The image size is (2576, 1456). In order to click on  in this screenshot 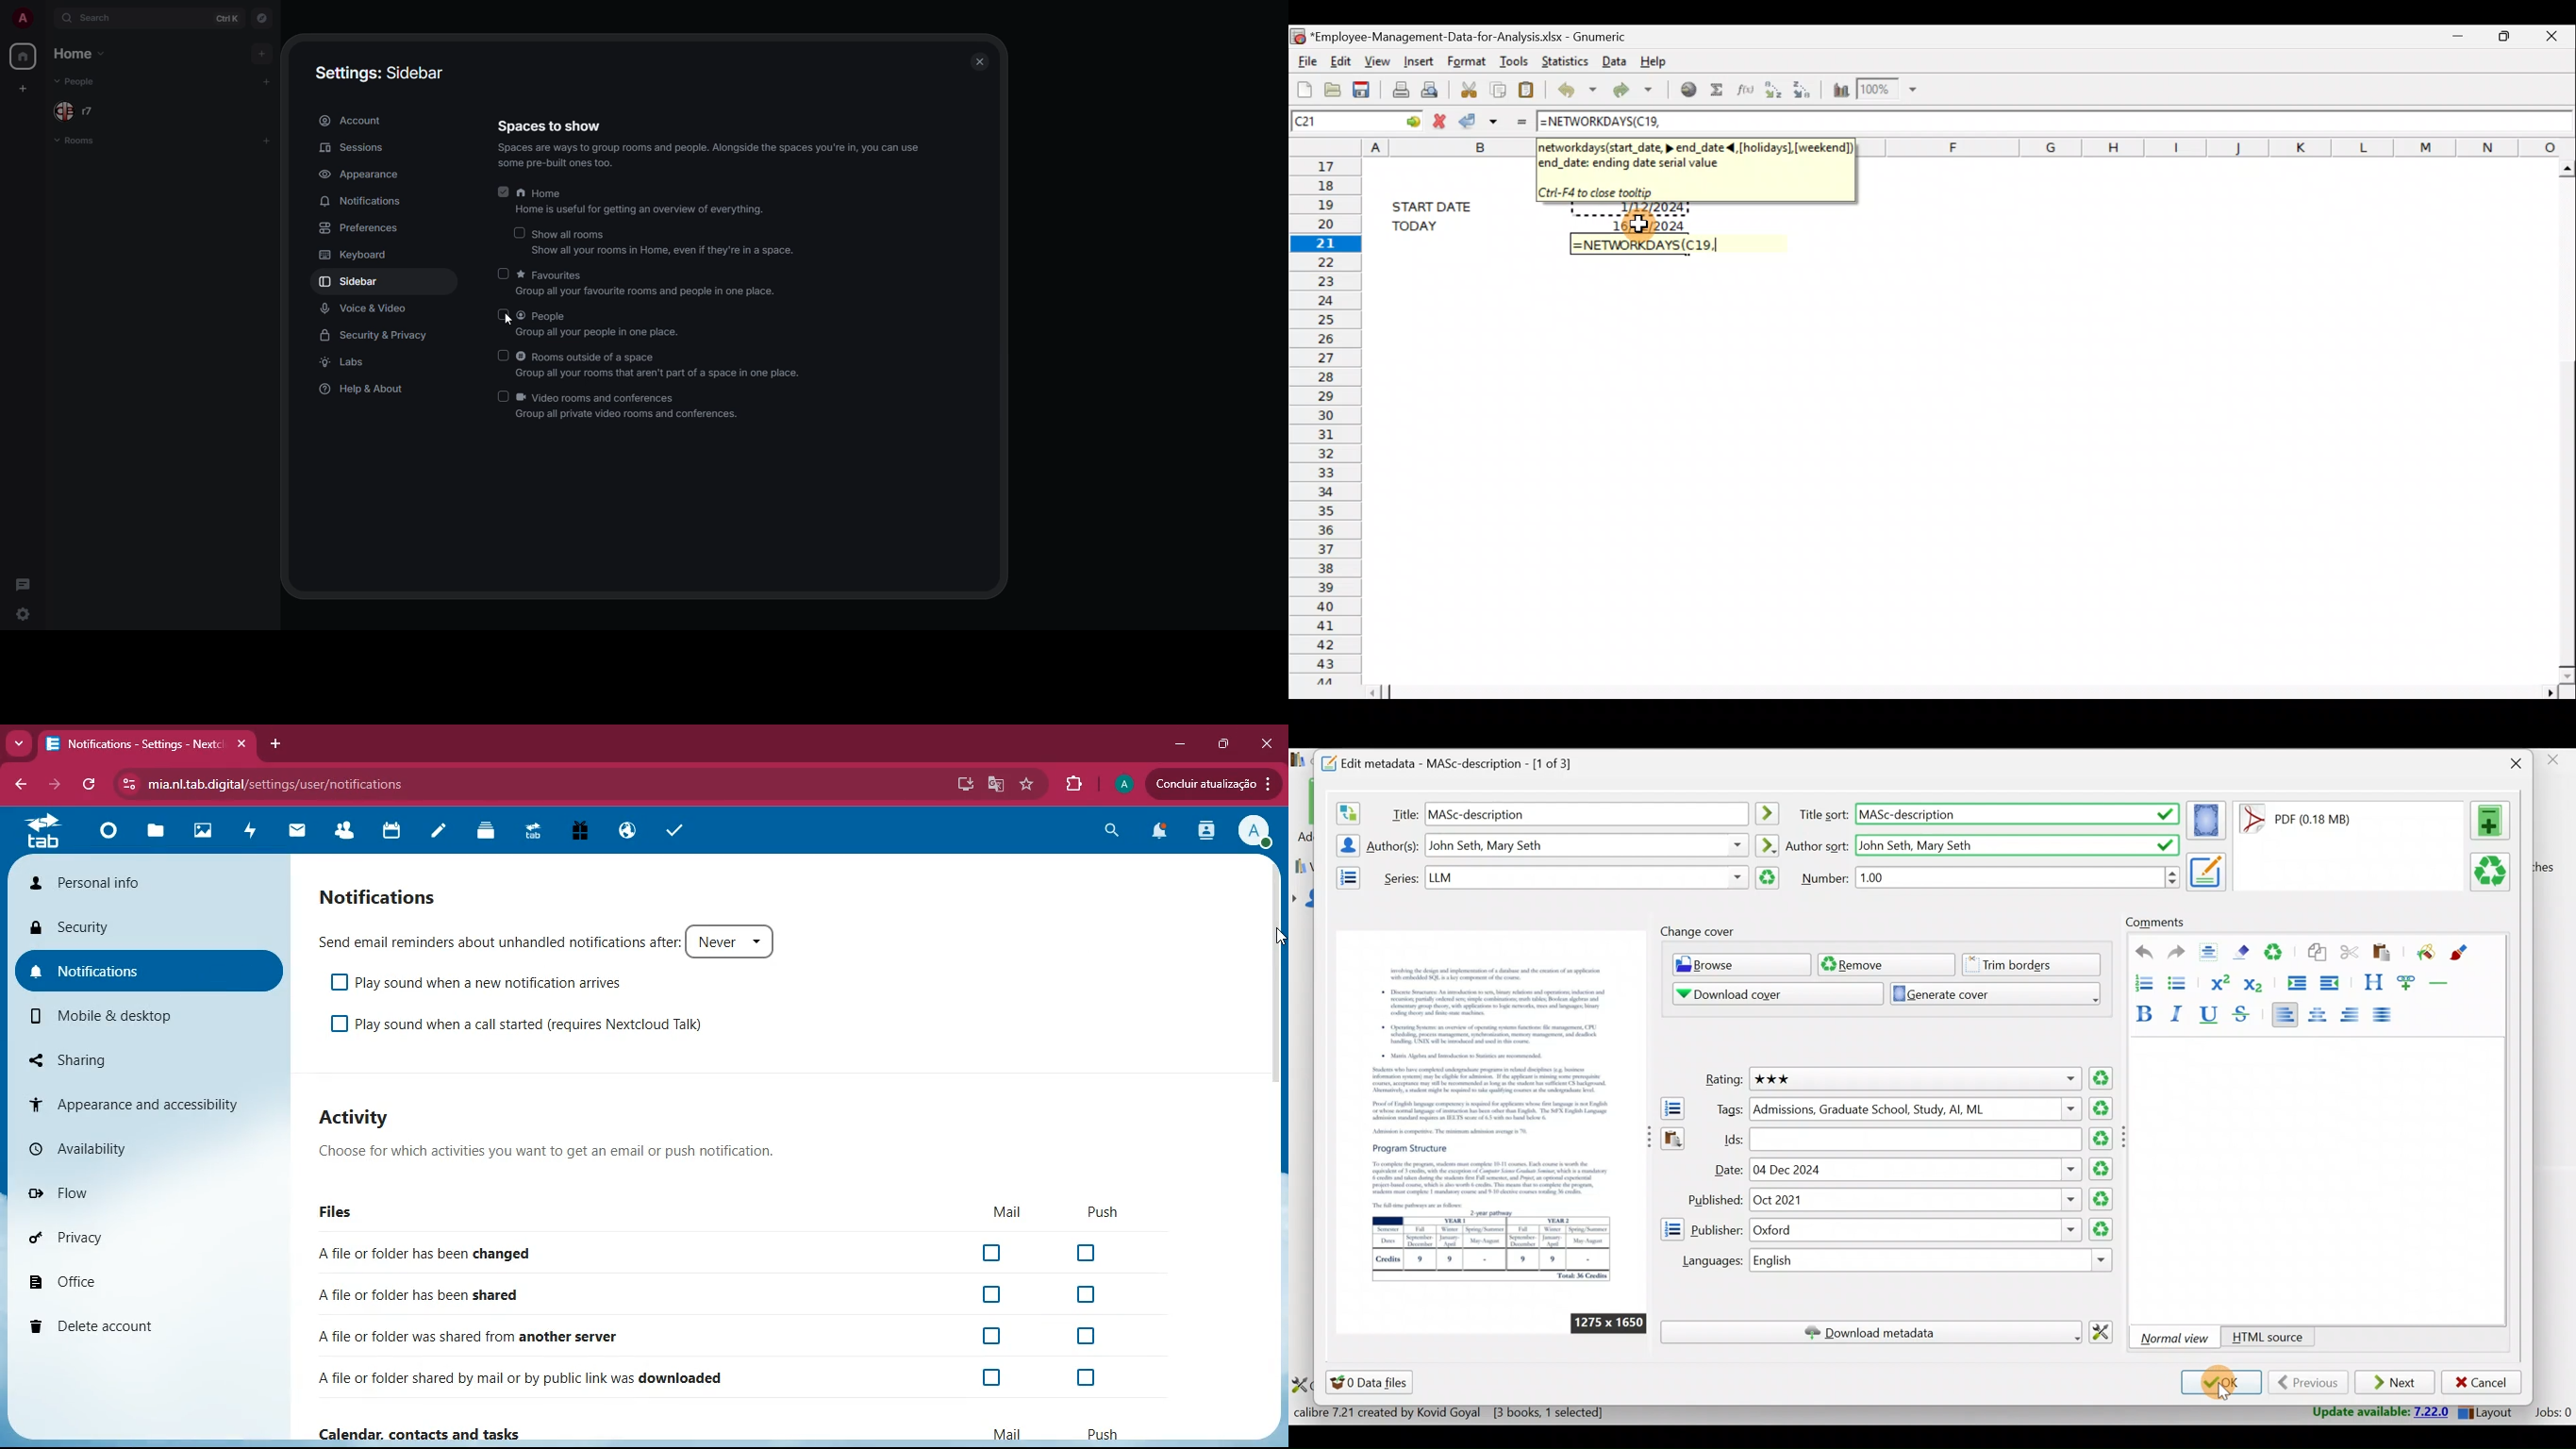, I will do `click(1588, 845)`.